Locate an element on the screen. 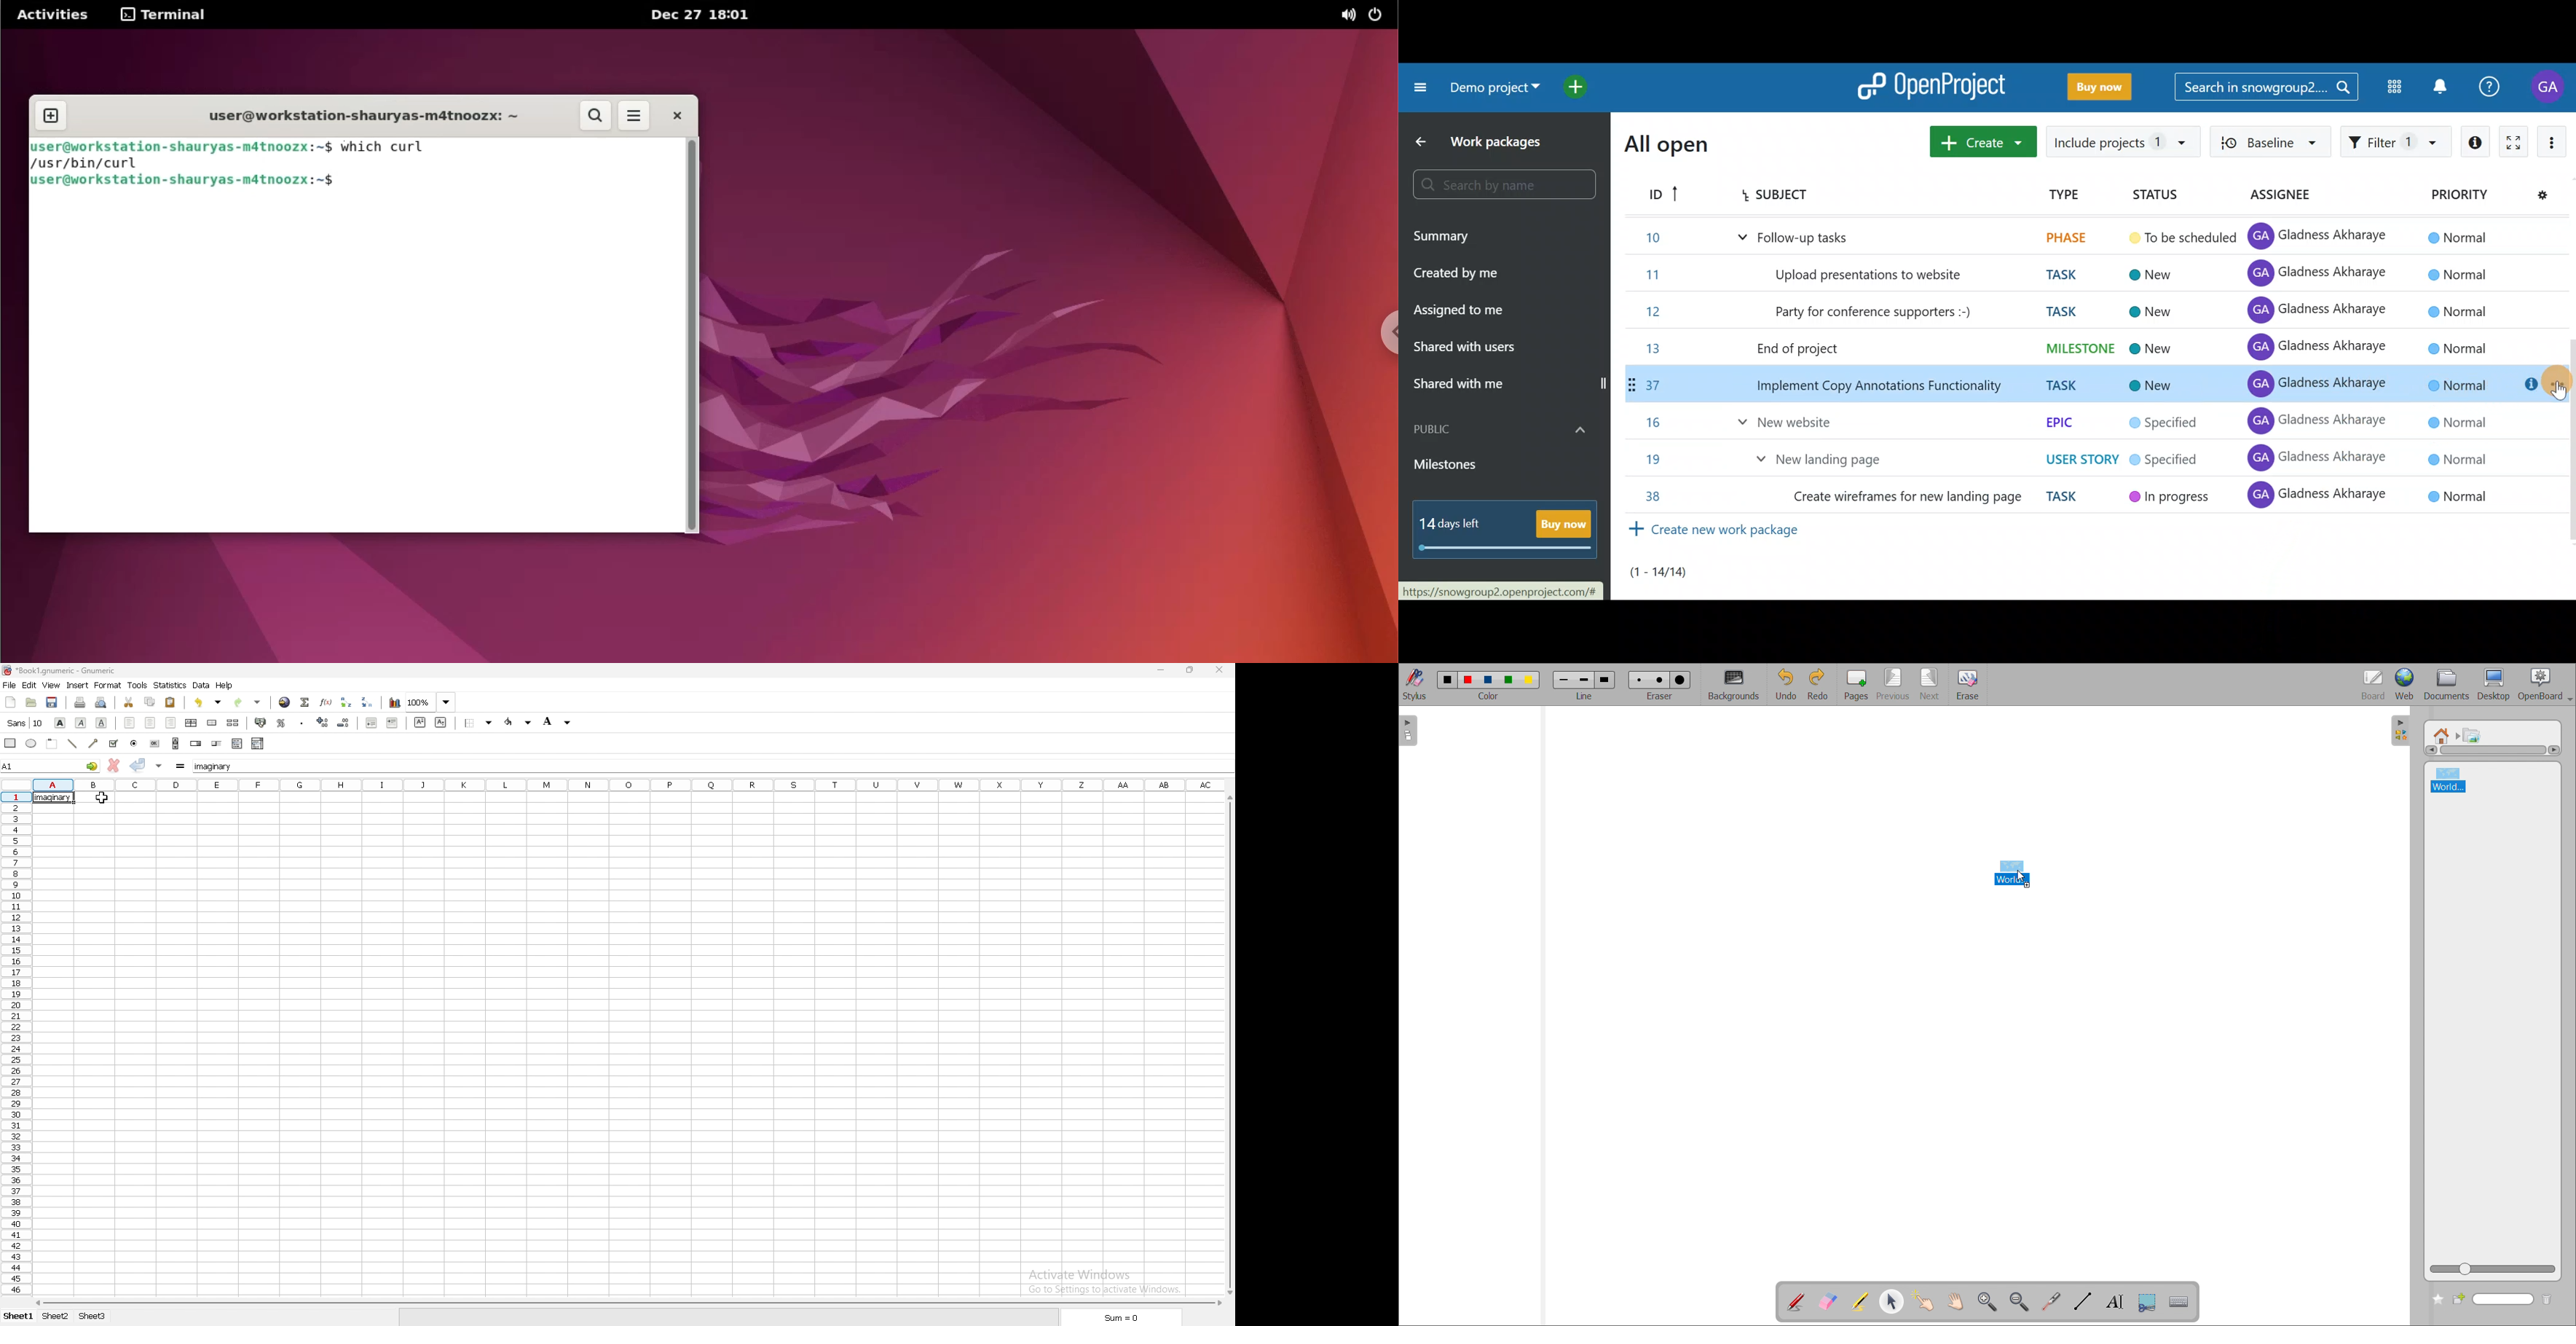  minimize is located at coordinates (1160, 669).